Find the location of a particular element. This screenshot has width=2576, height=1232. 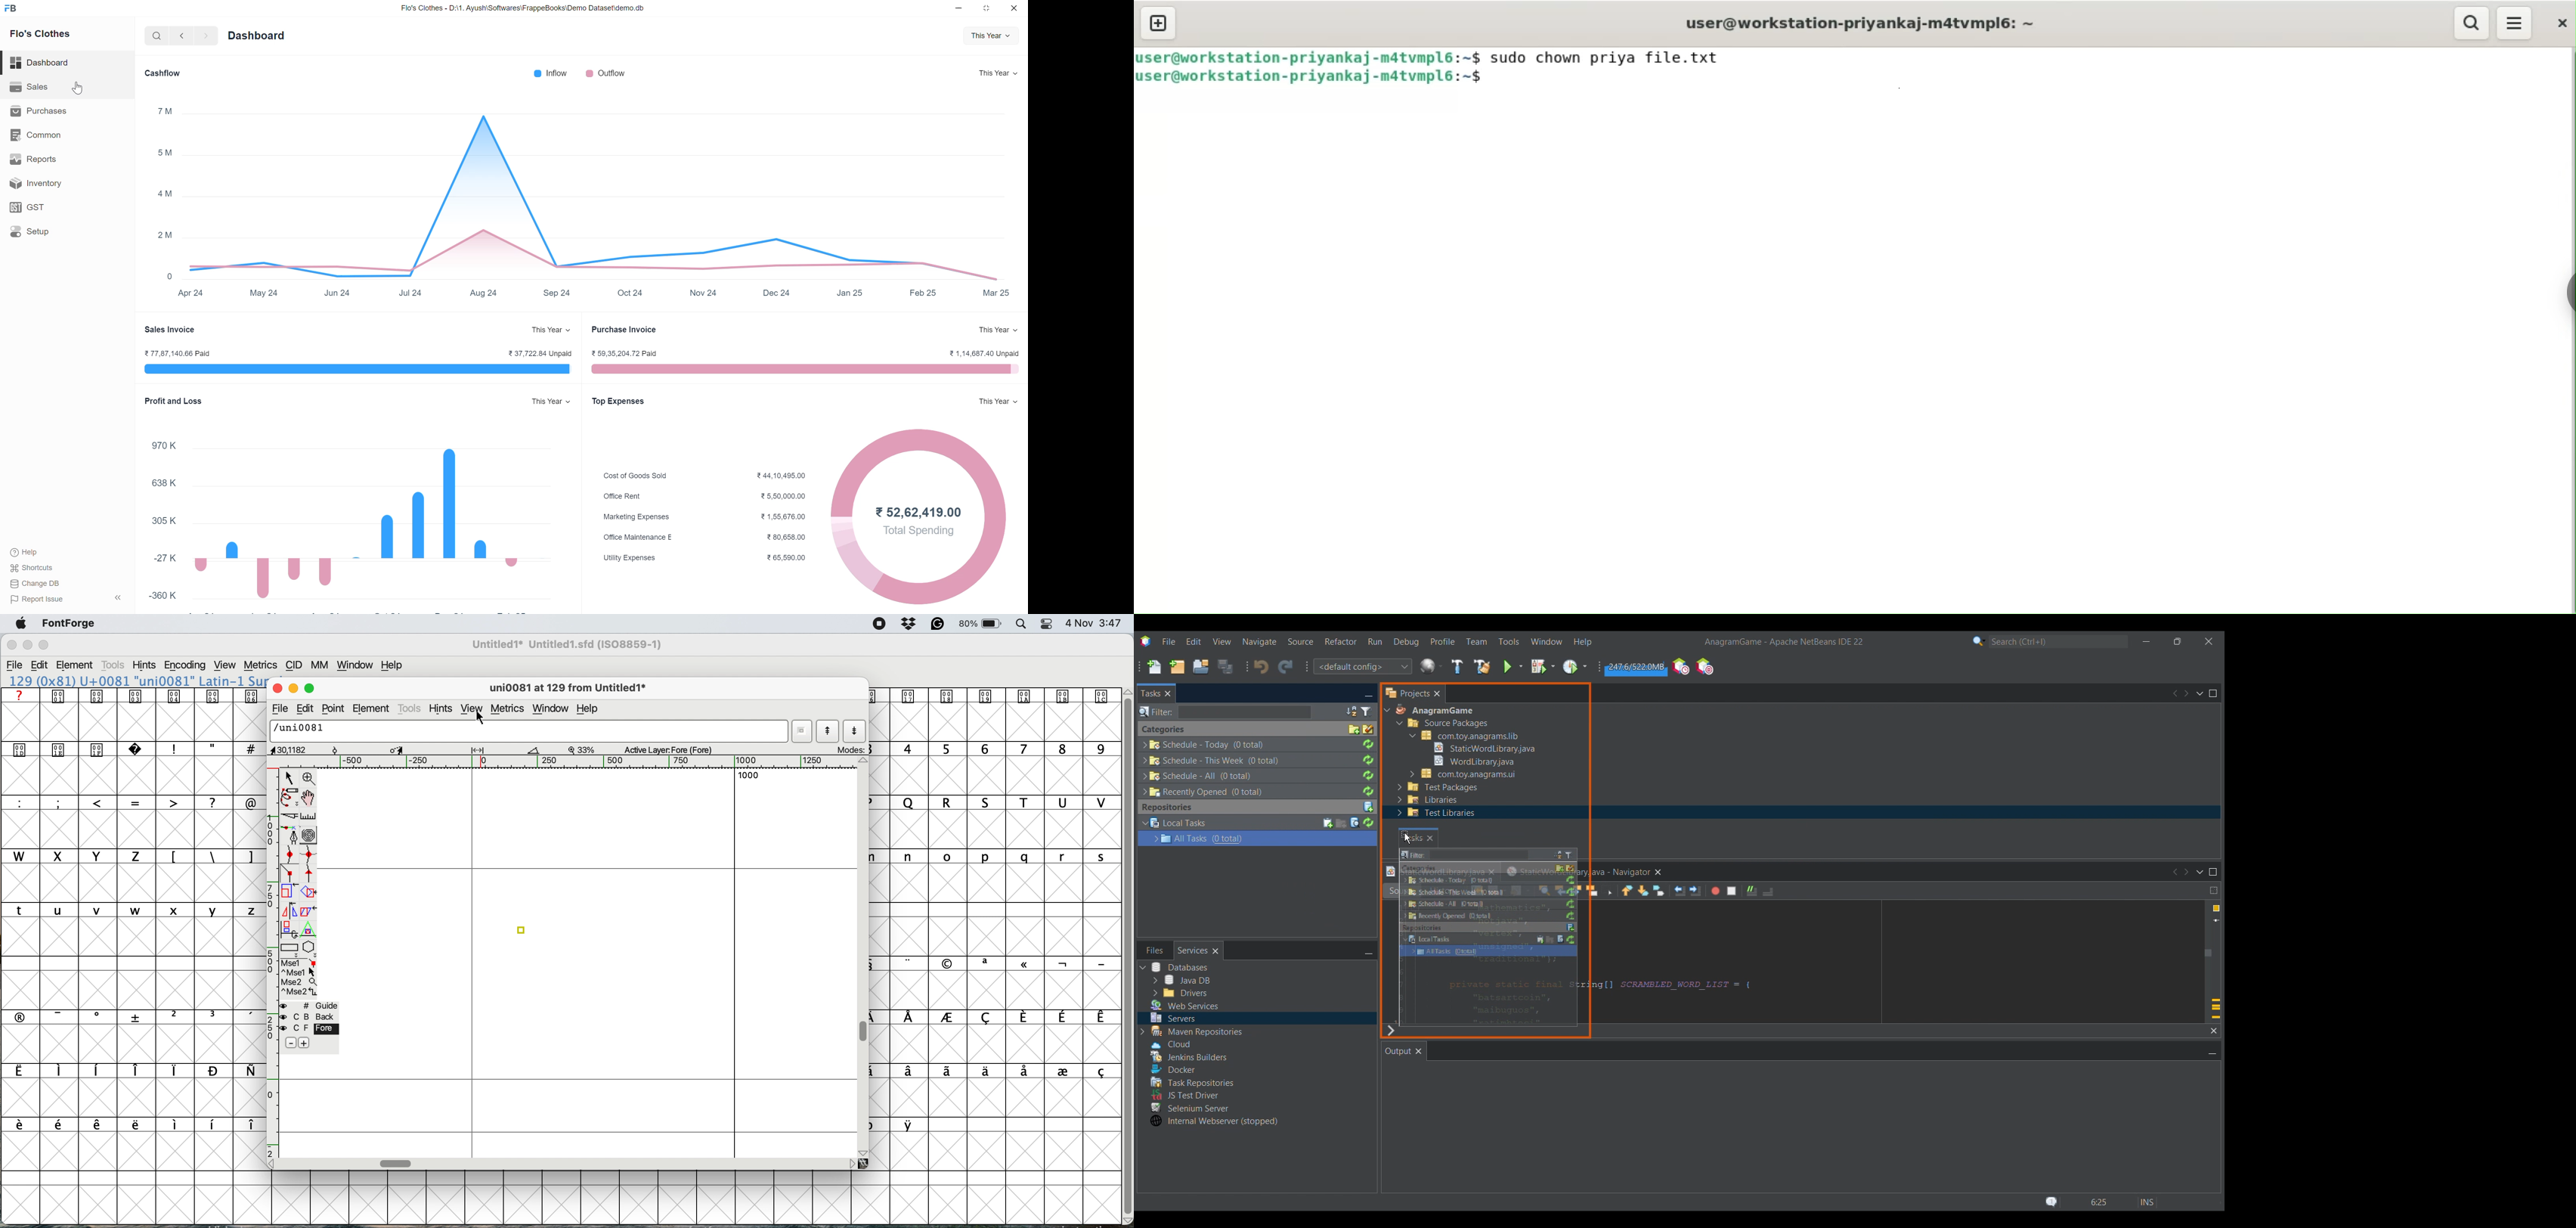

outflow is located at coordinates (607, 74).